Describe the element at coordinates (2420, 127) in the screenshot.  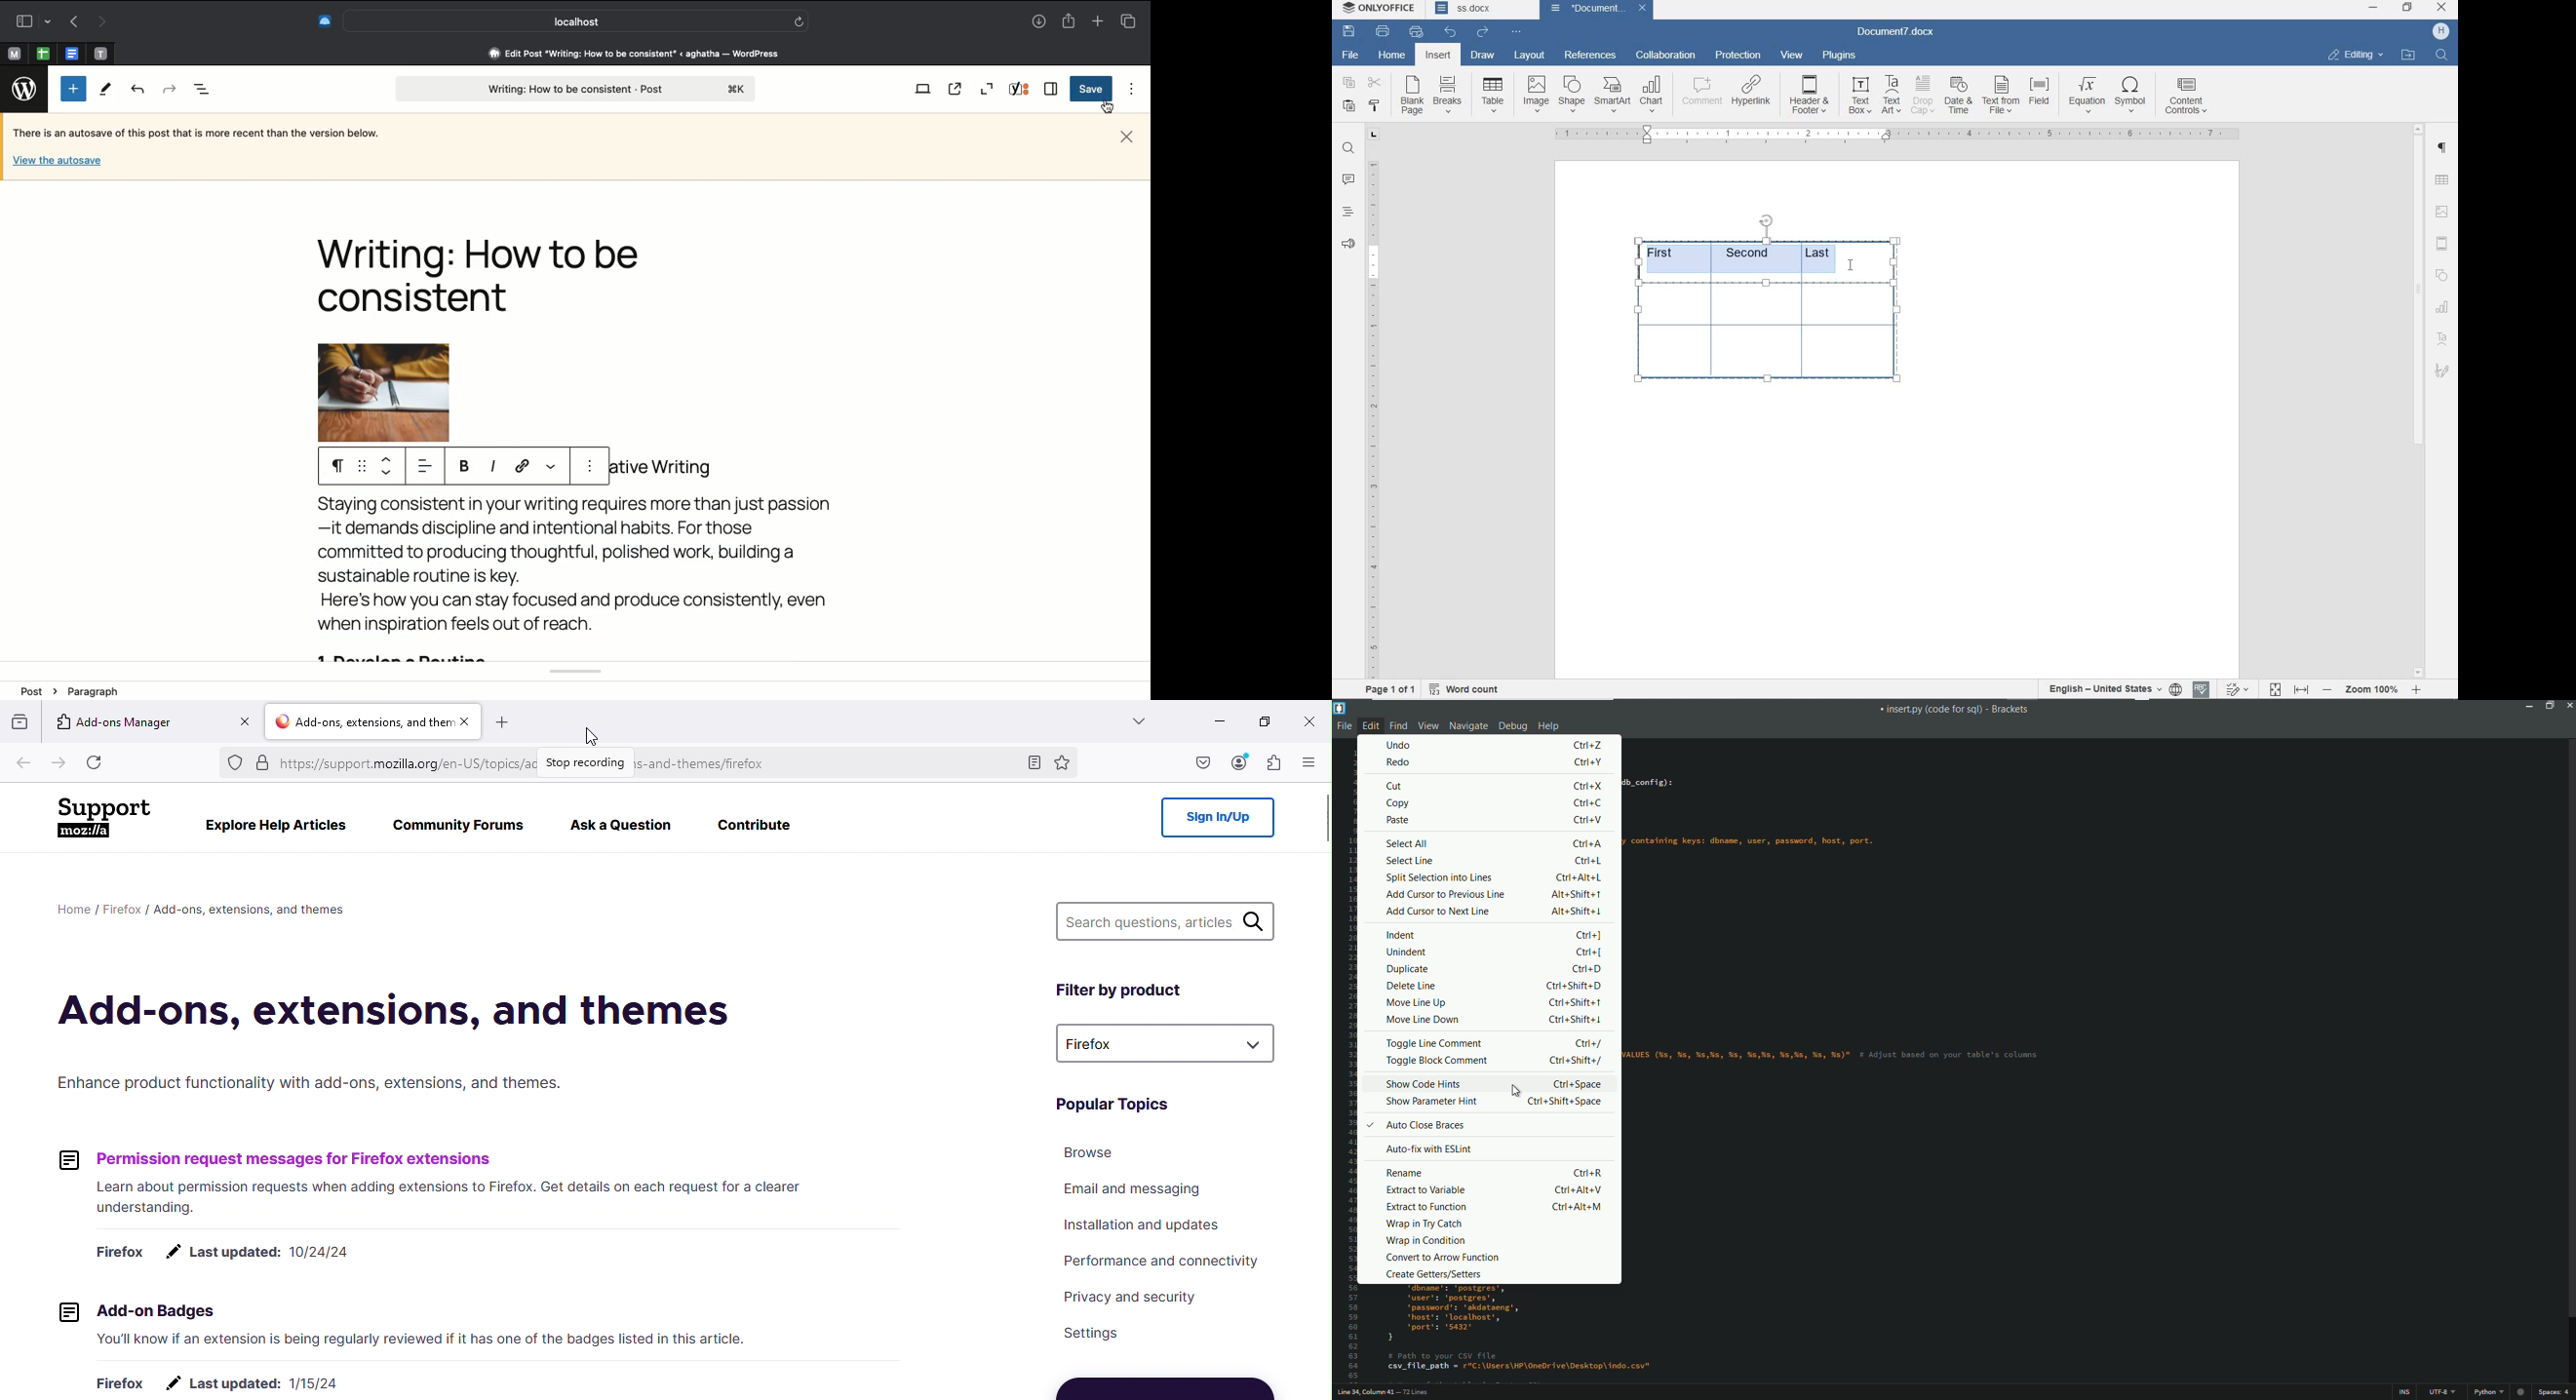
I see `scroll up` at that location.